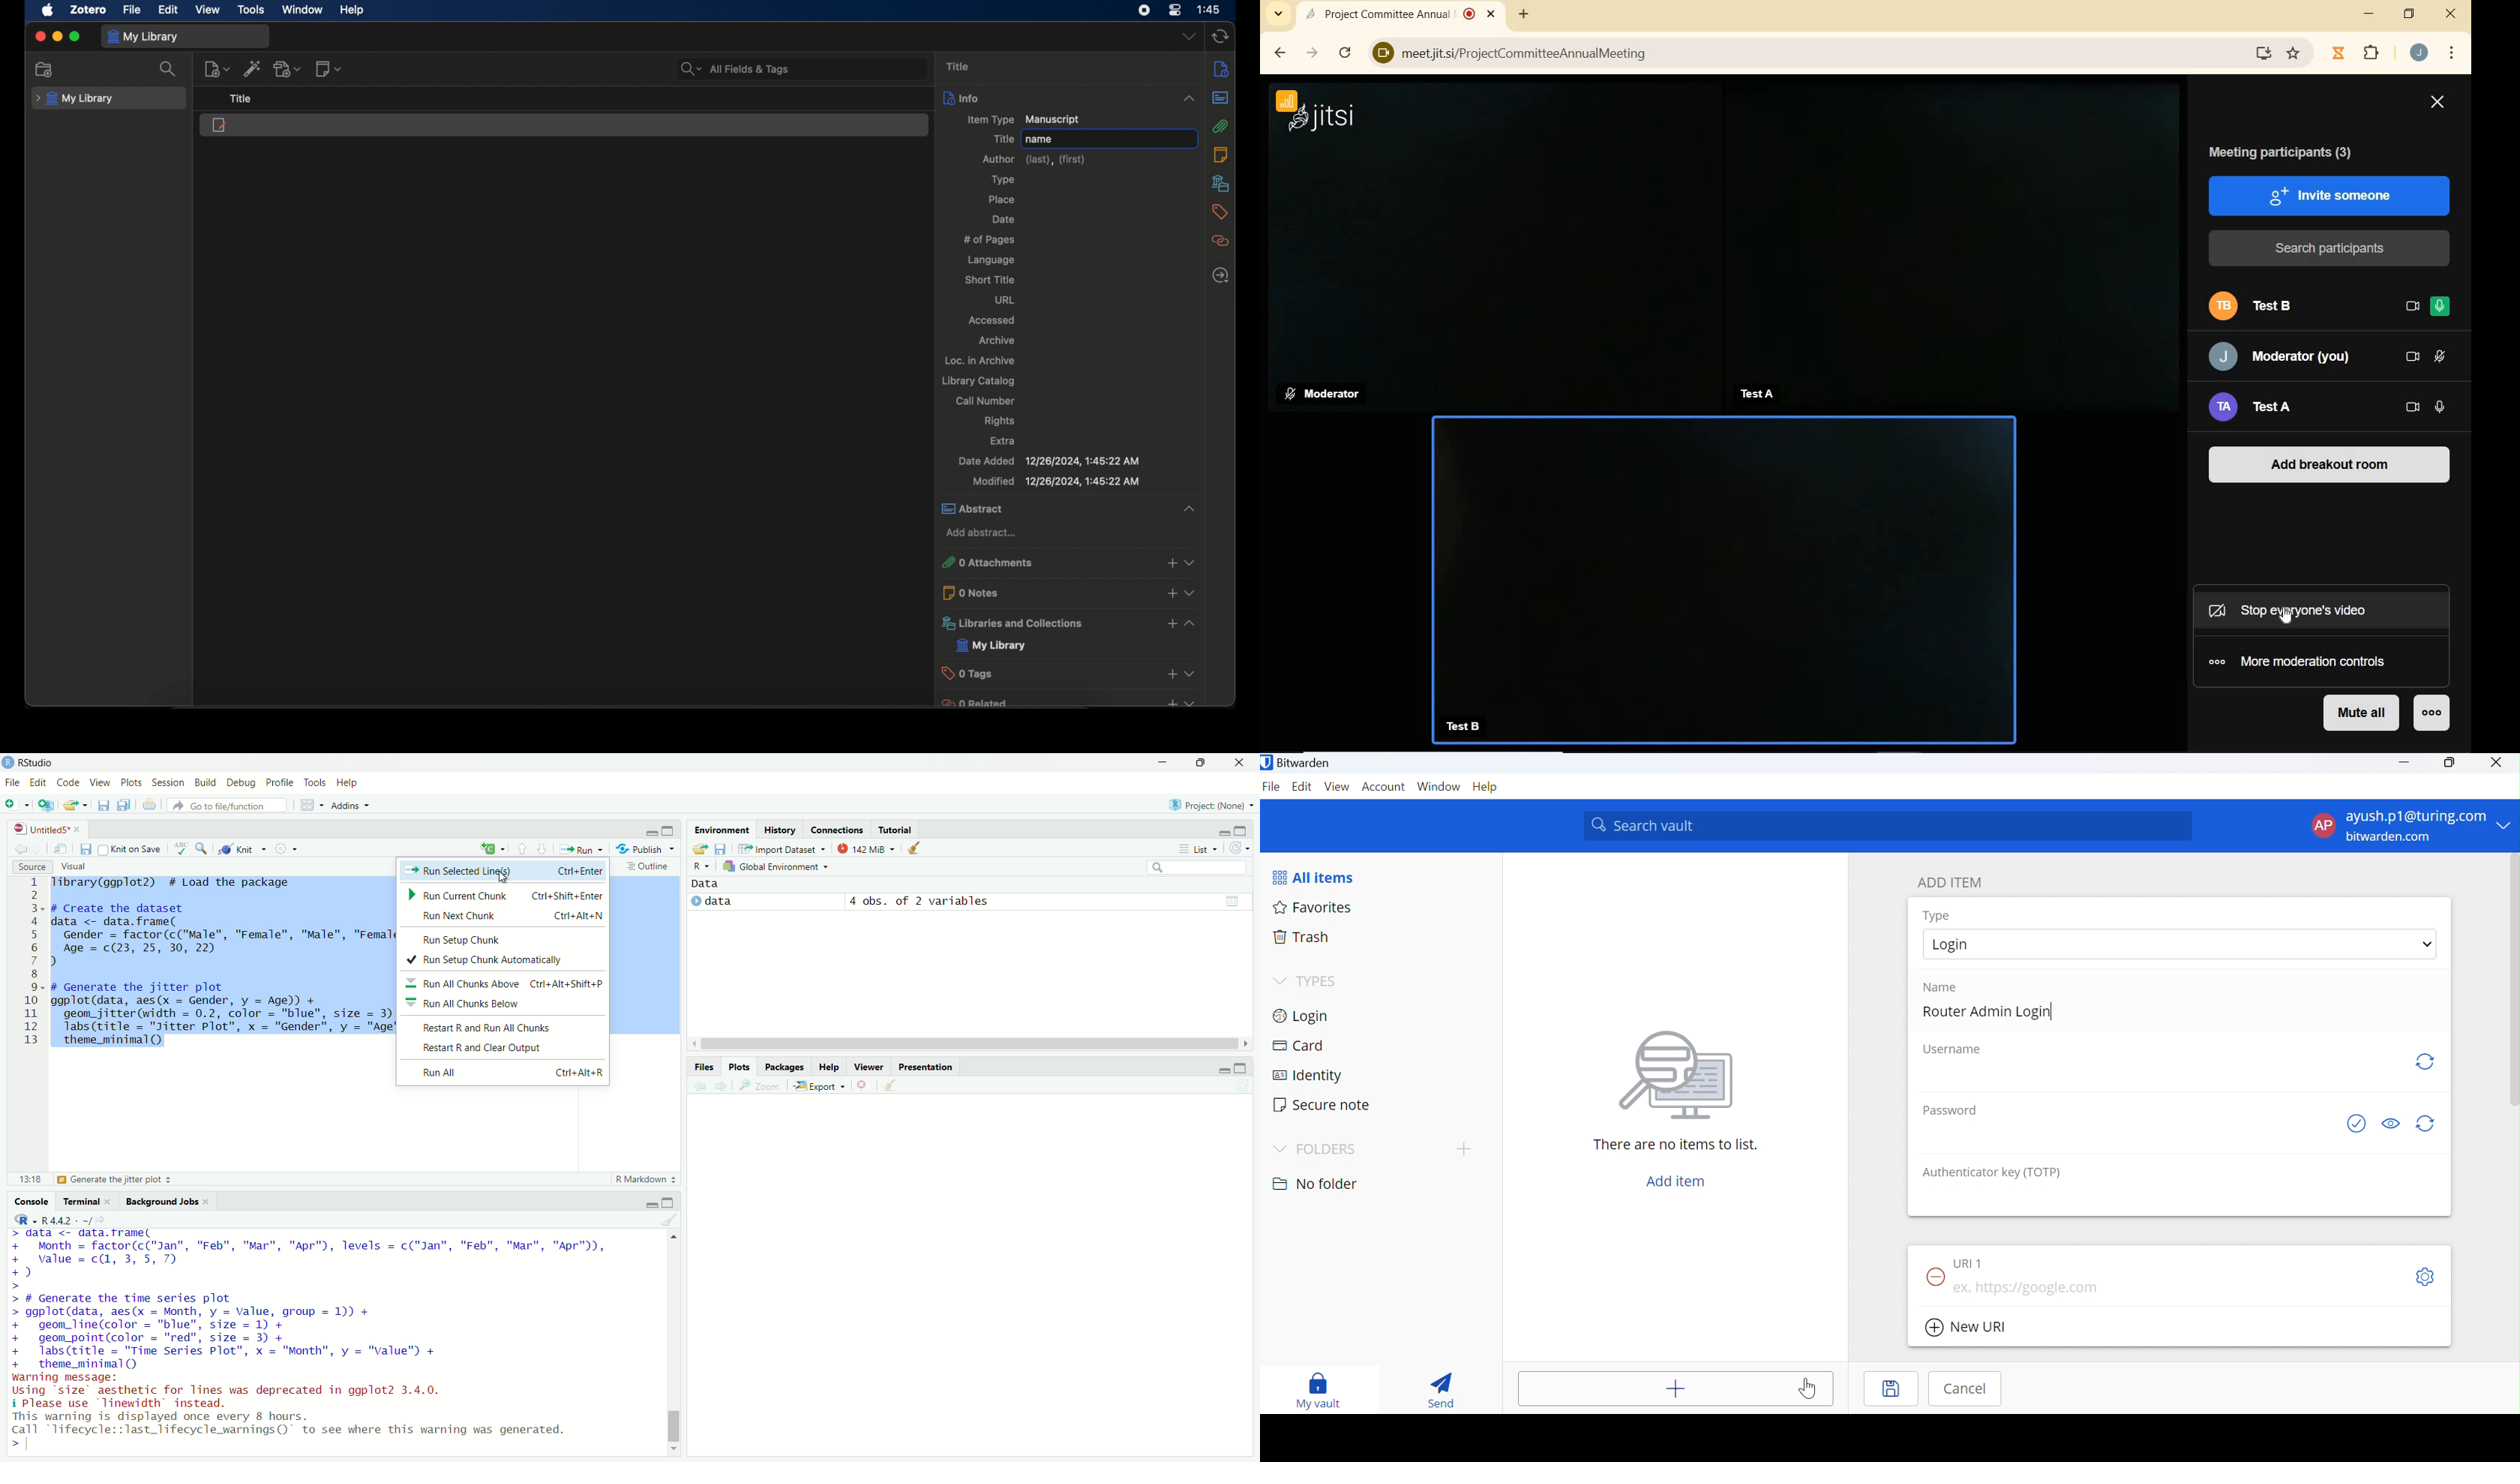 The width and height of the screenshot is (2520, 1484). What do you see at coordinates (1325, 1104) in the screenshot?
I see `Secure note` at bounding box center [1325, 1104].